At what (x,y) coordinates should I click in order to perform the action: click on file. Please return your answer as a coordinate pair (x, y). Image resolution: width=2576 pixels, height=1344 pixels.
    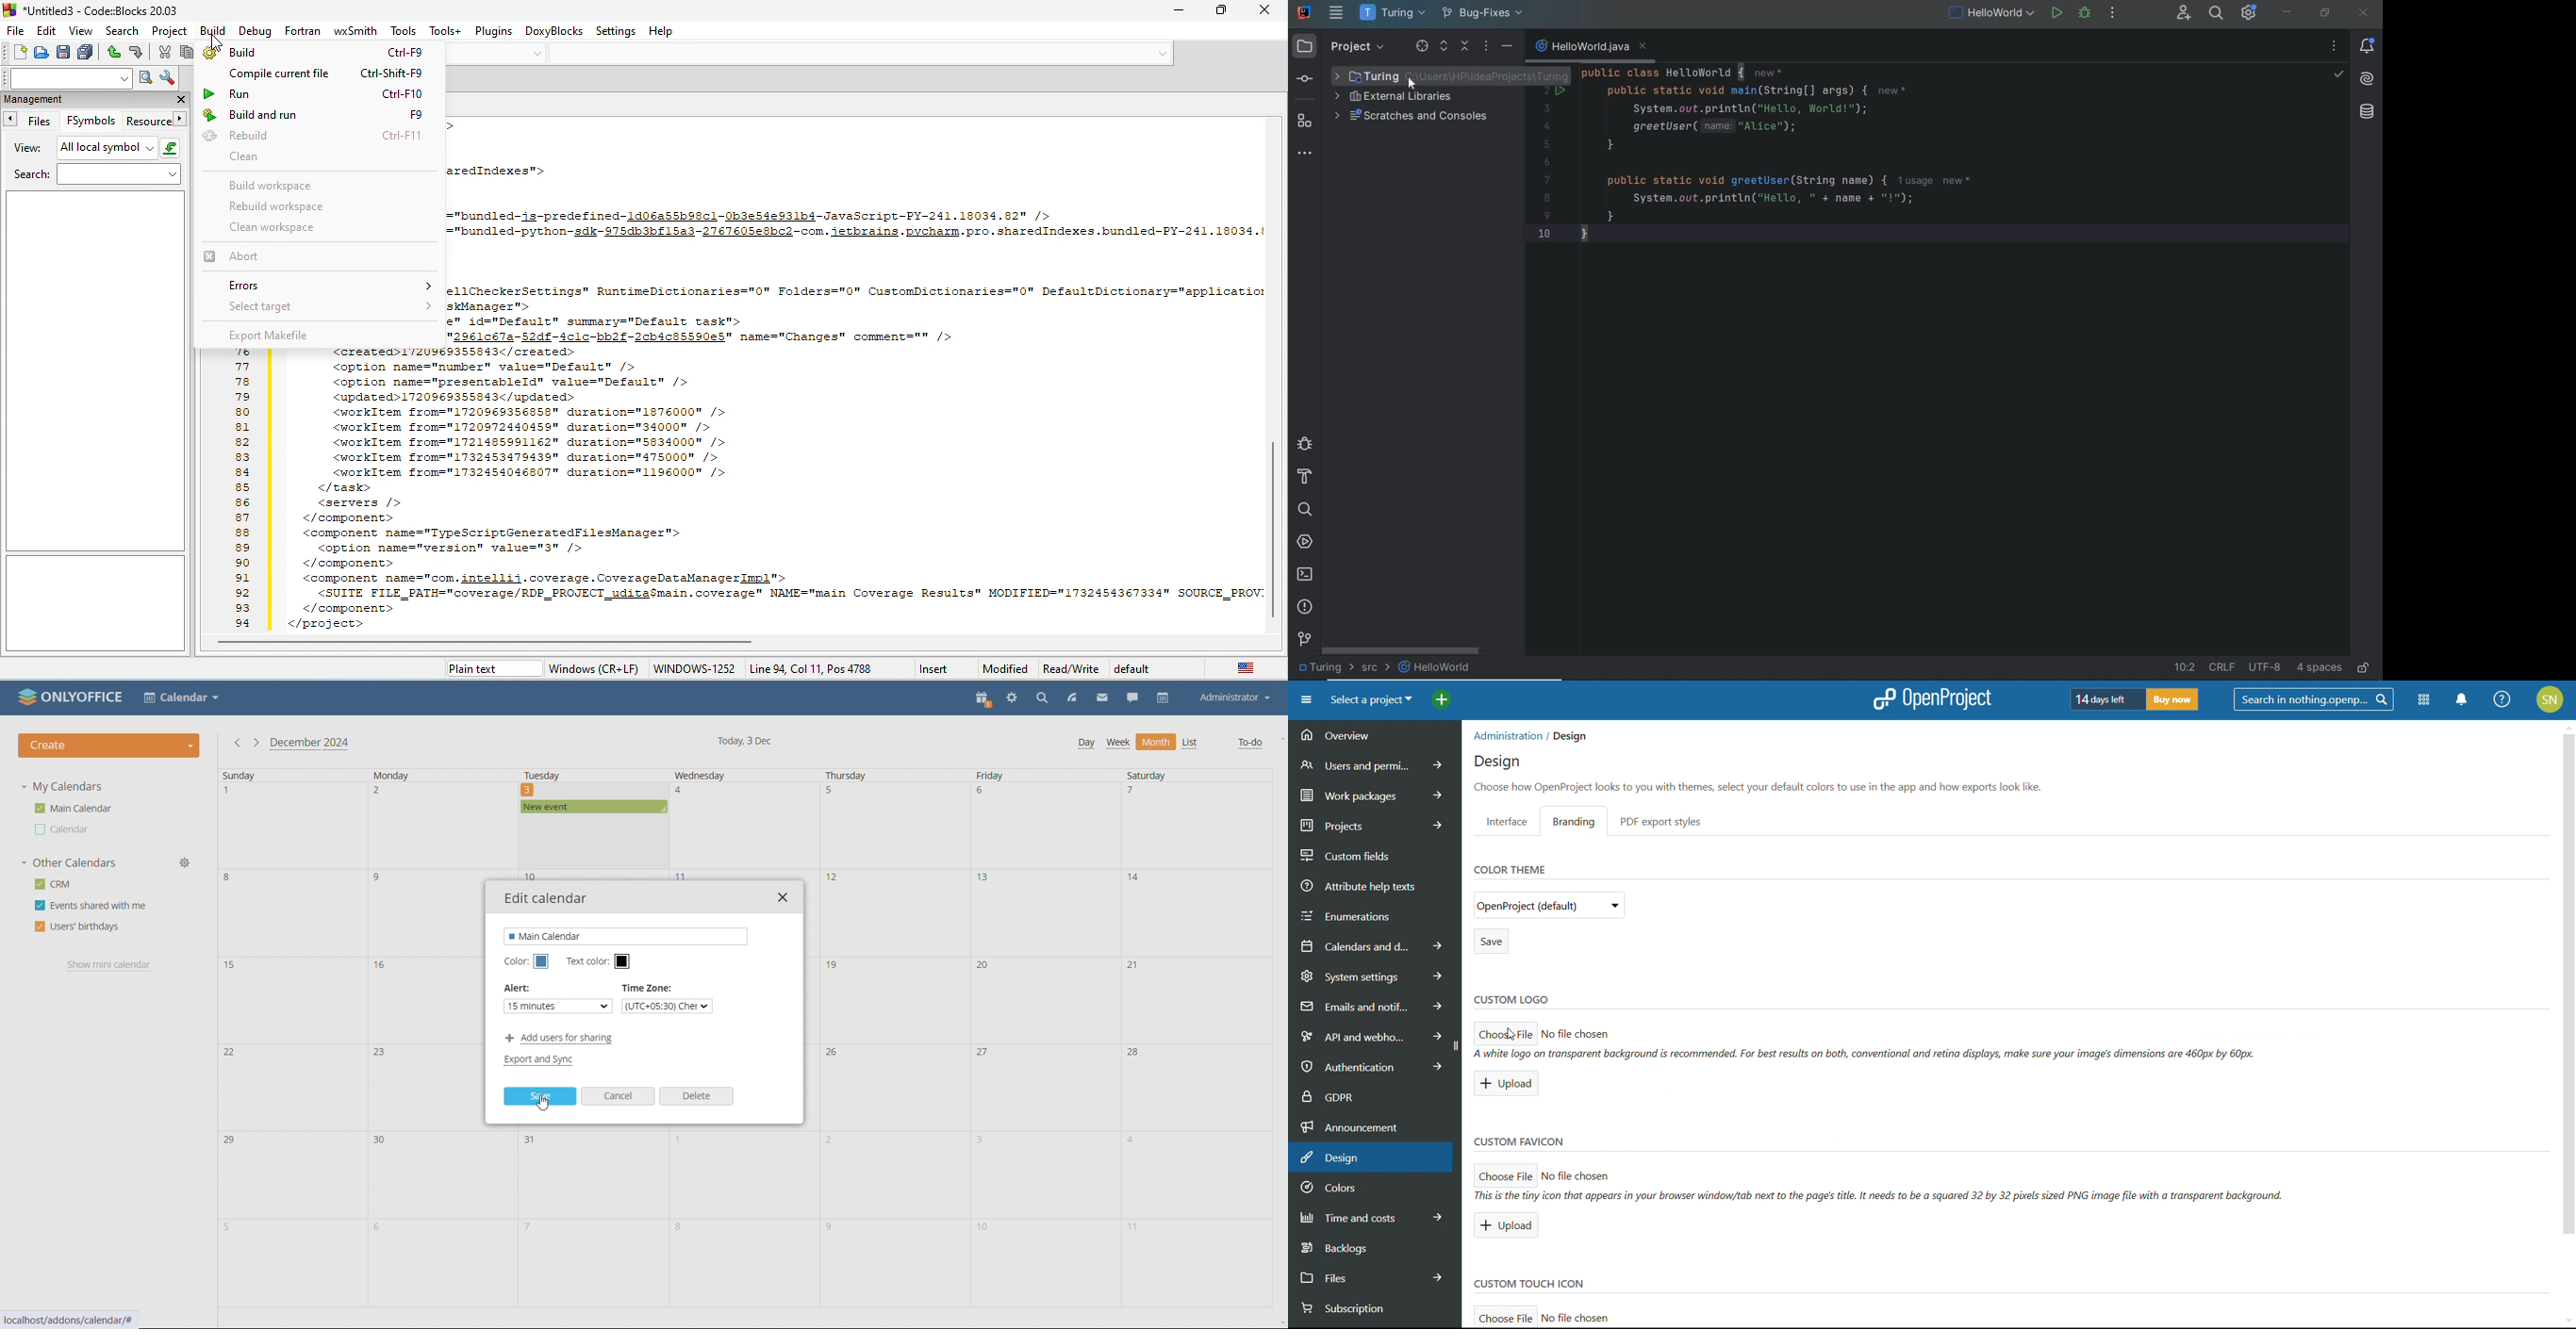
    Looking at the image, I should click on (13, 32).